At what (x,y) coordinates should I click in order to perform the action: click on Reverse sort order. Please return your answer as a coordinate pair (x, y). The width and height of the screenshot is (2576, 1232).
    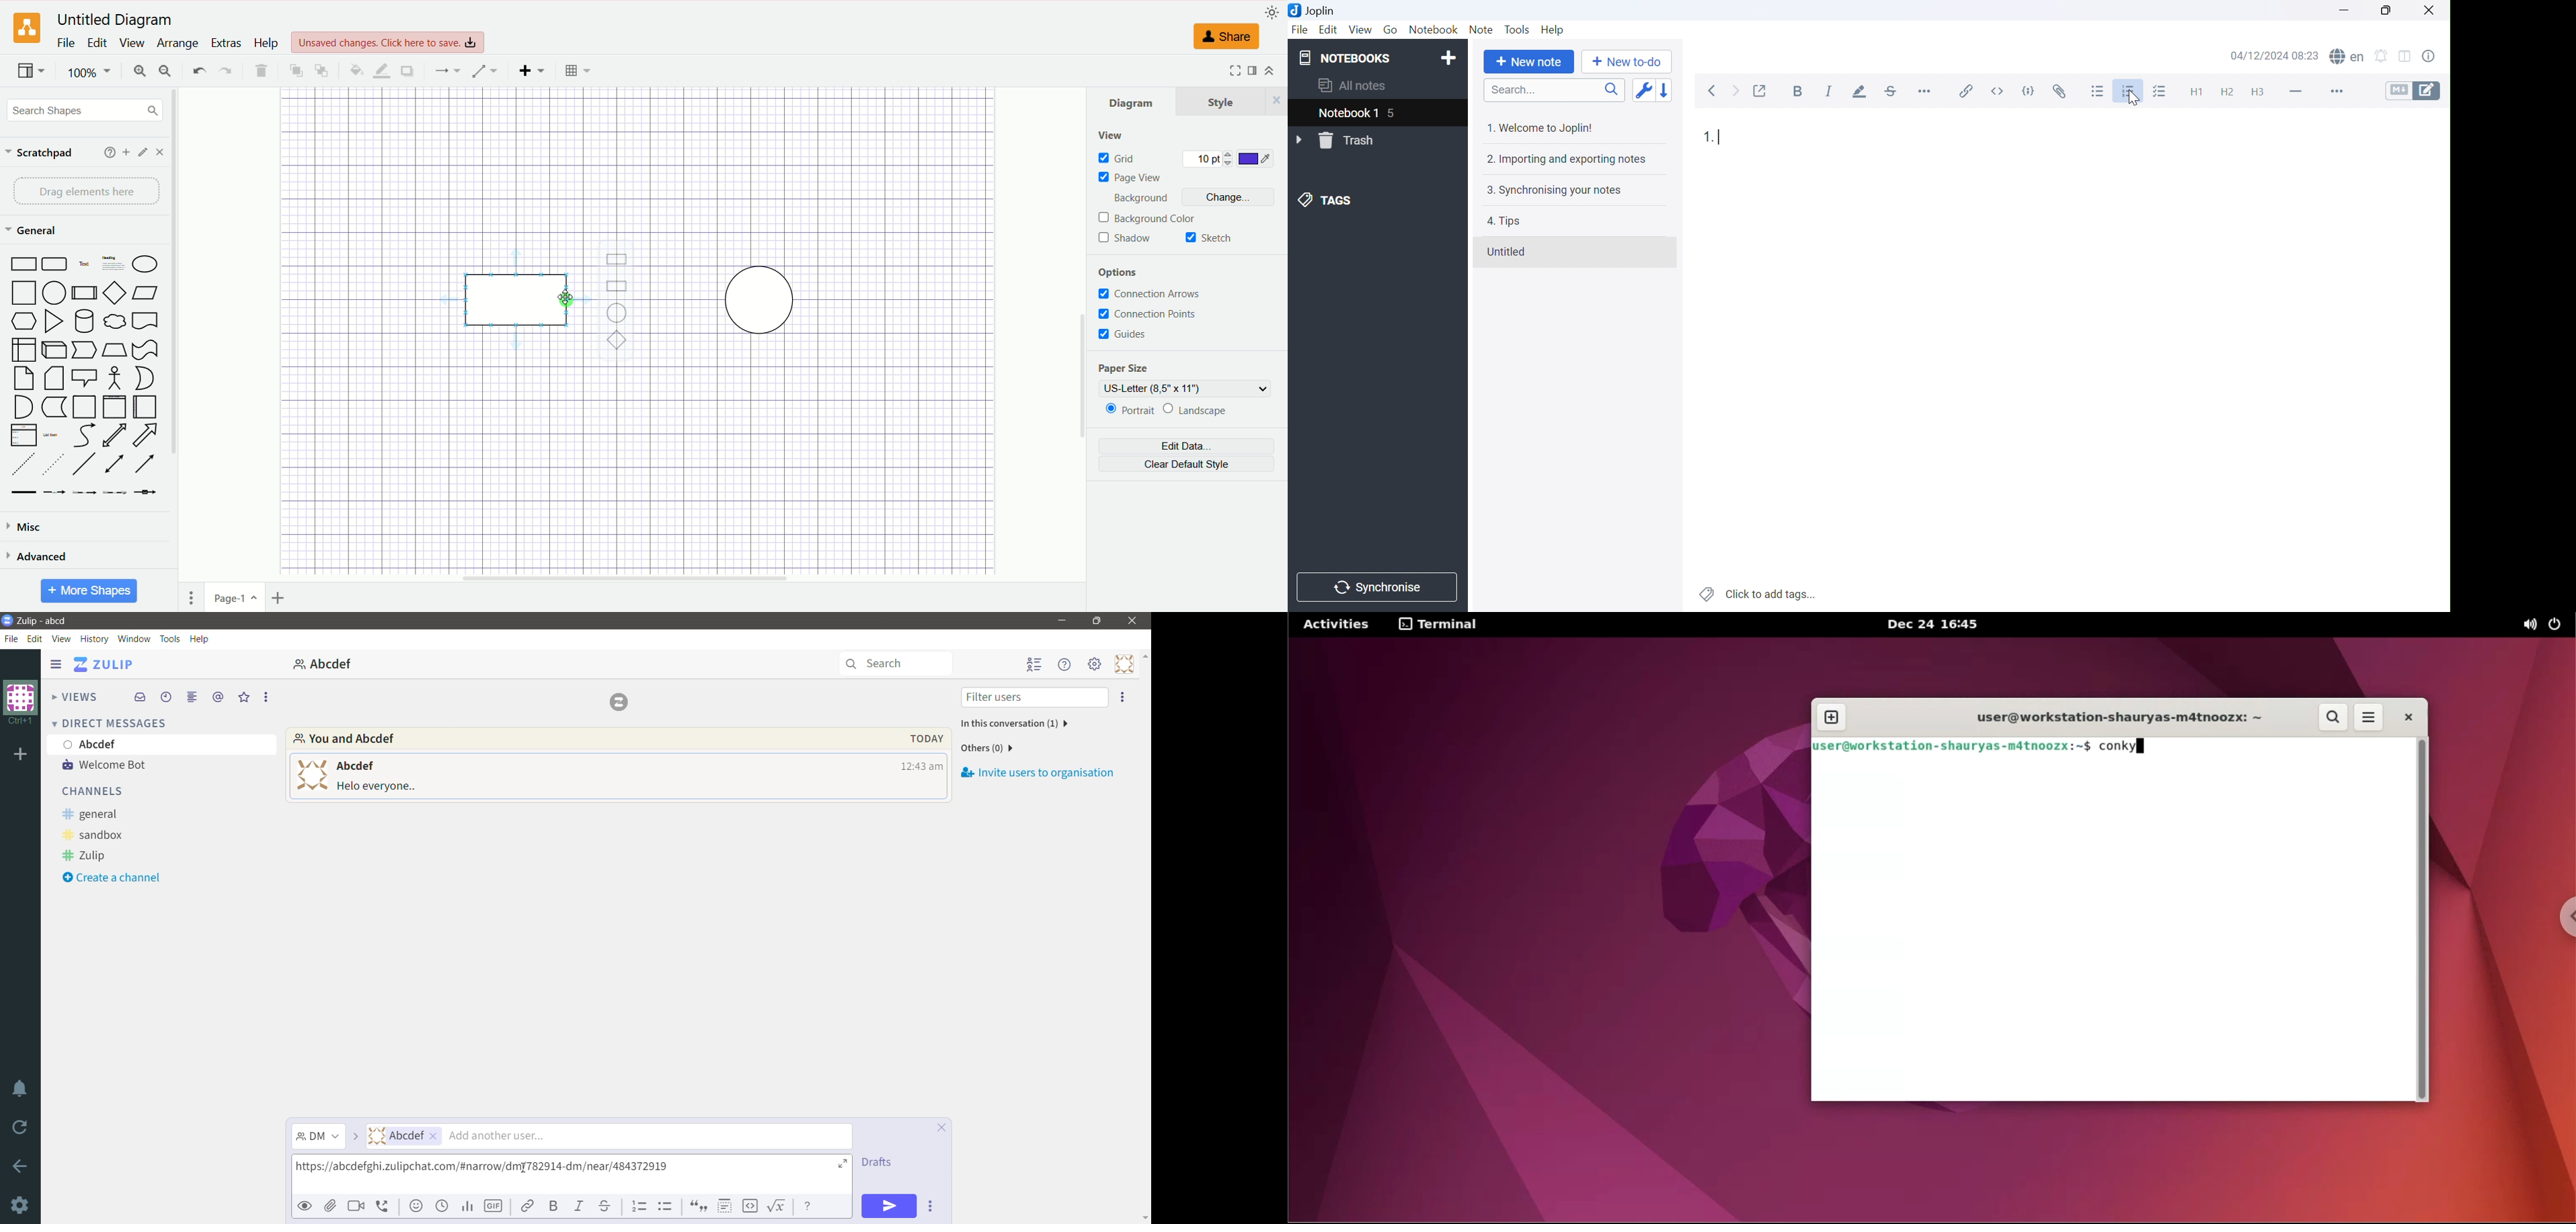
    Looking at the image, I should click on (1664, 91).